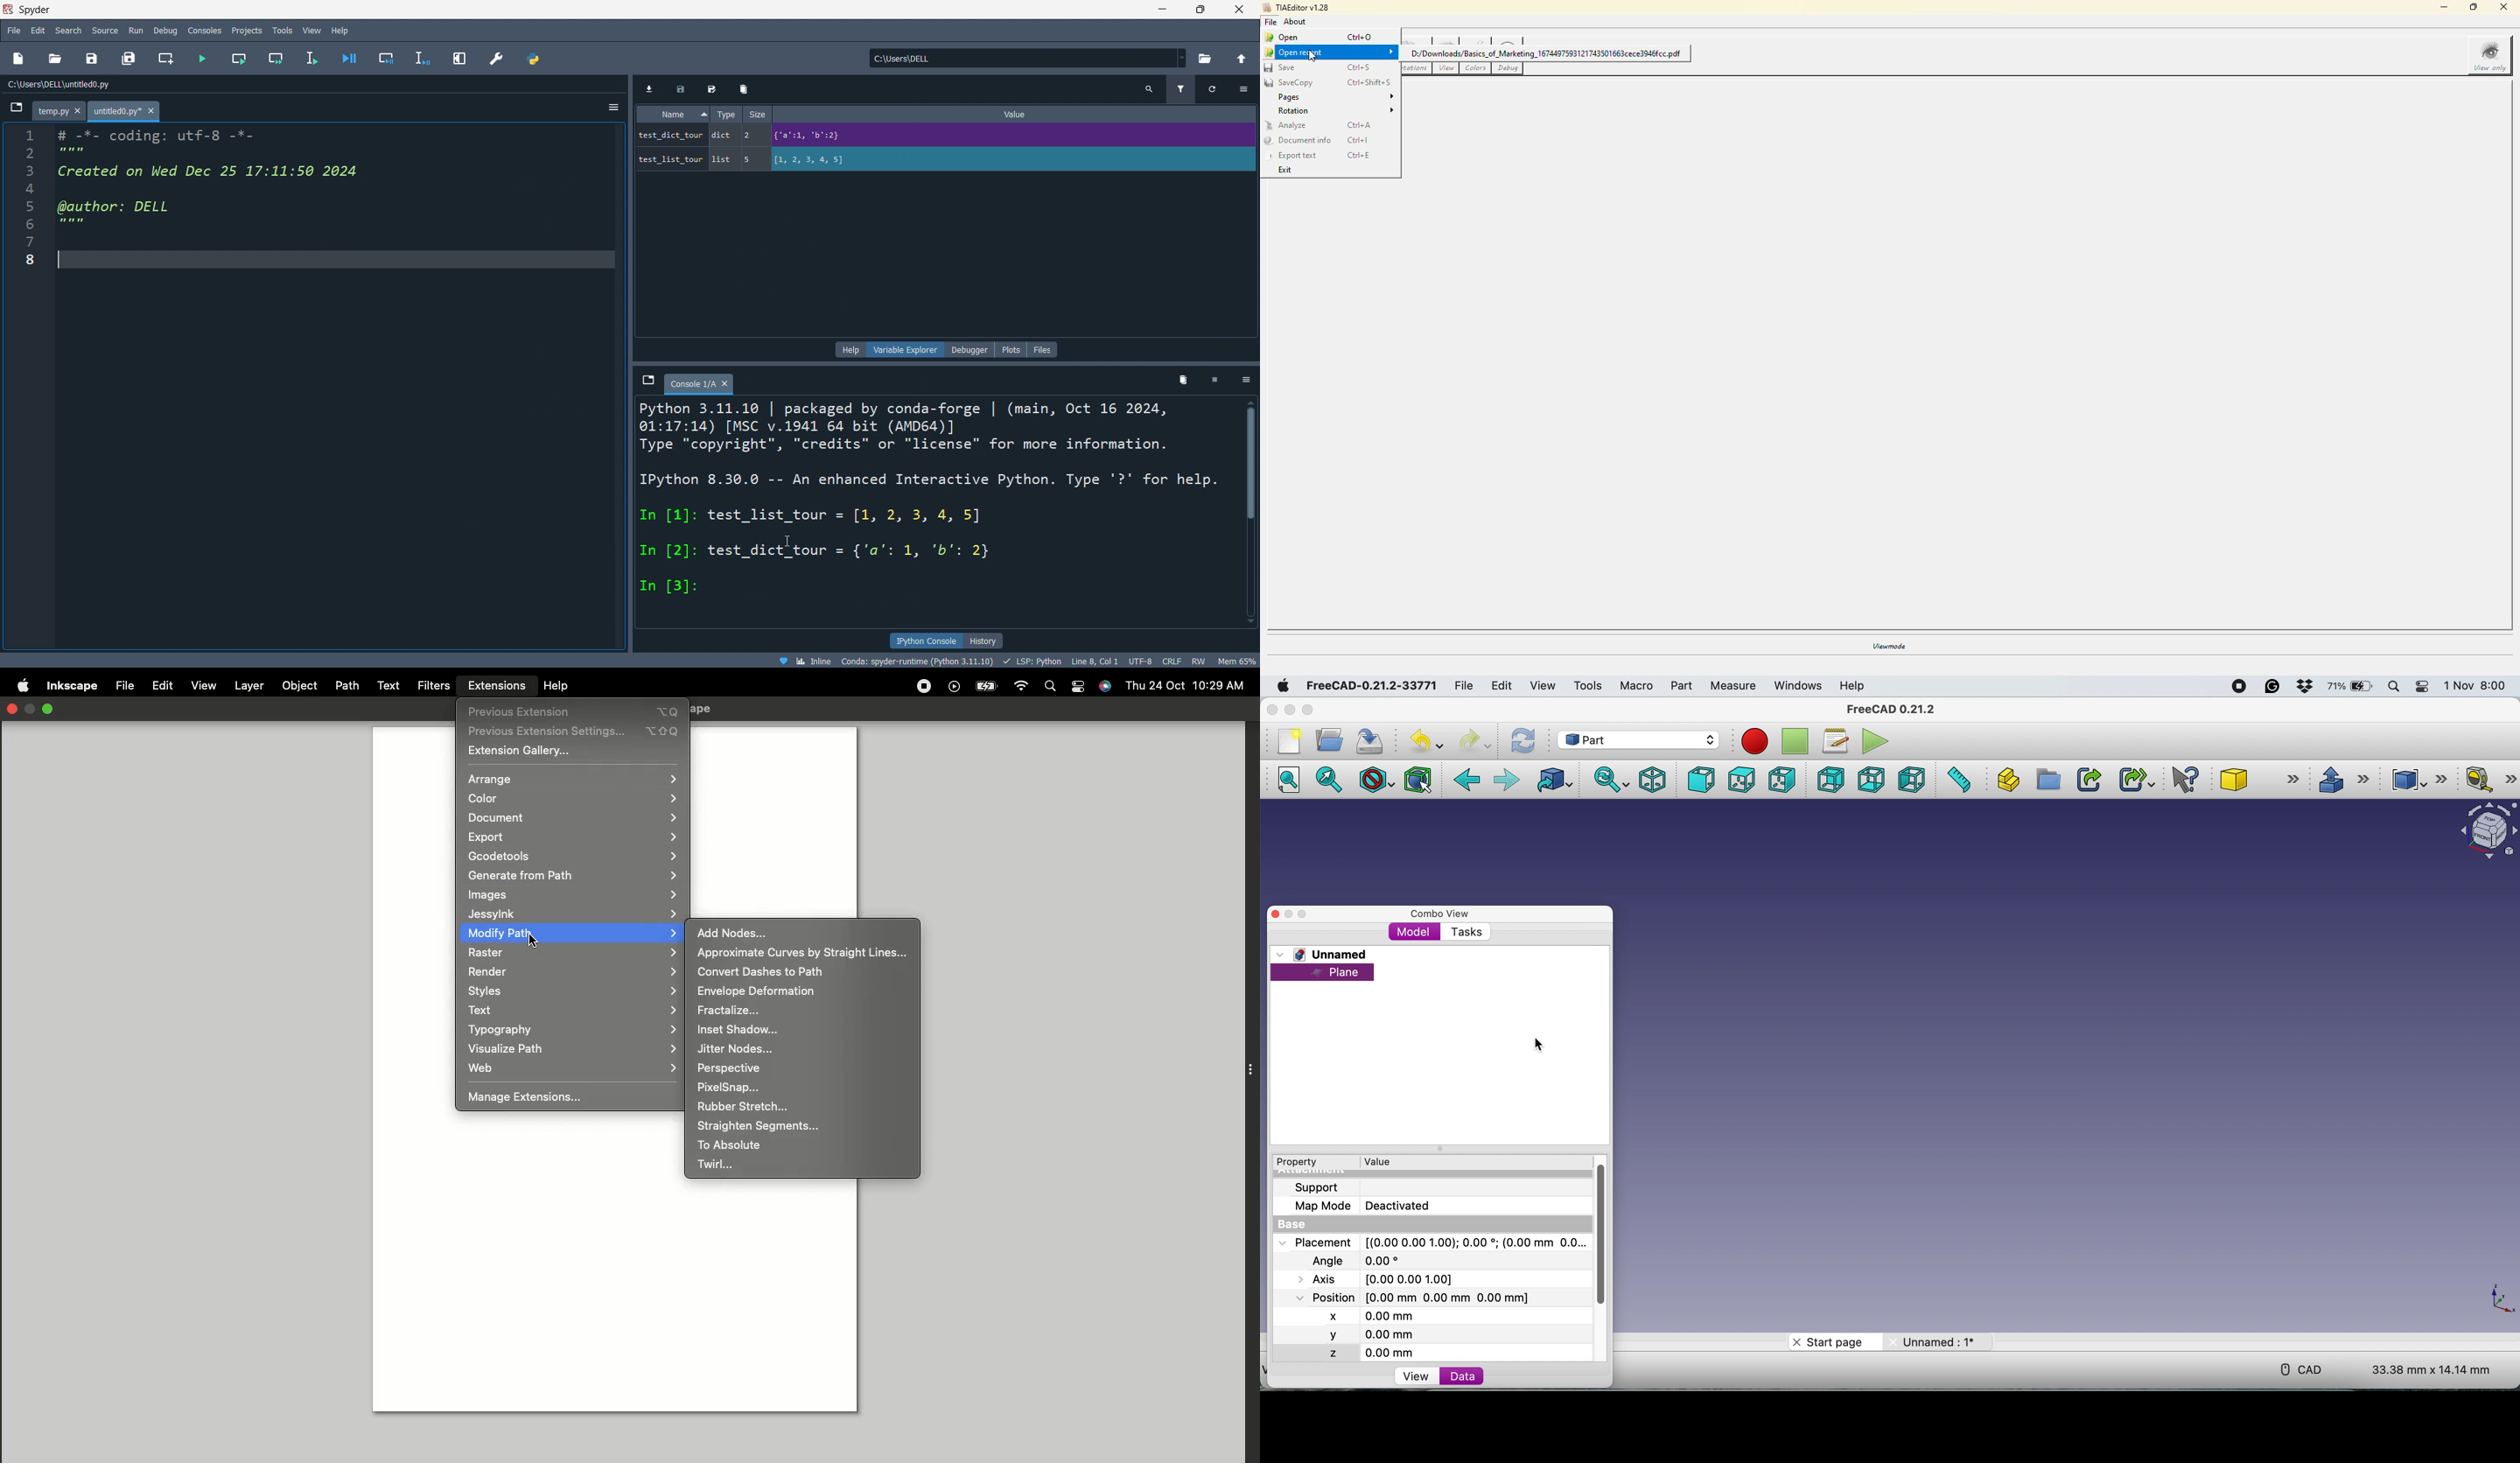 Image resolution: width=2520 pixels, height=1484 pixels. What do you see at coordinates (1246, 93) in the screenshot?
I see `options` at bounding box center [1246, 93].